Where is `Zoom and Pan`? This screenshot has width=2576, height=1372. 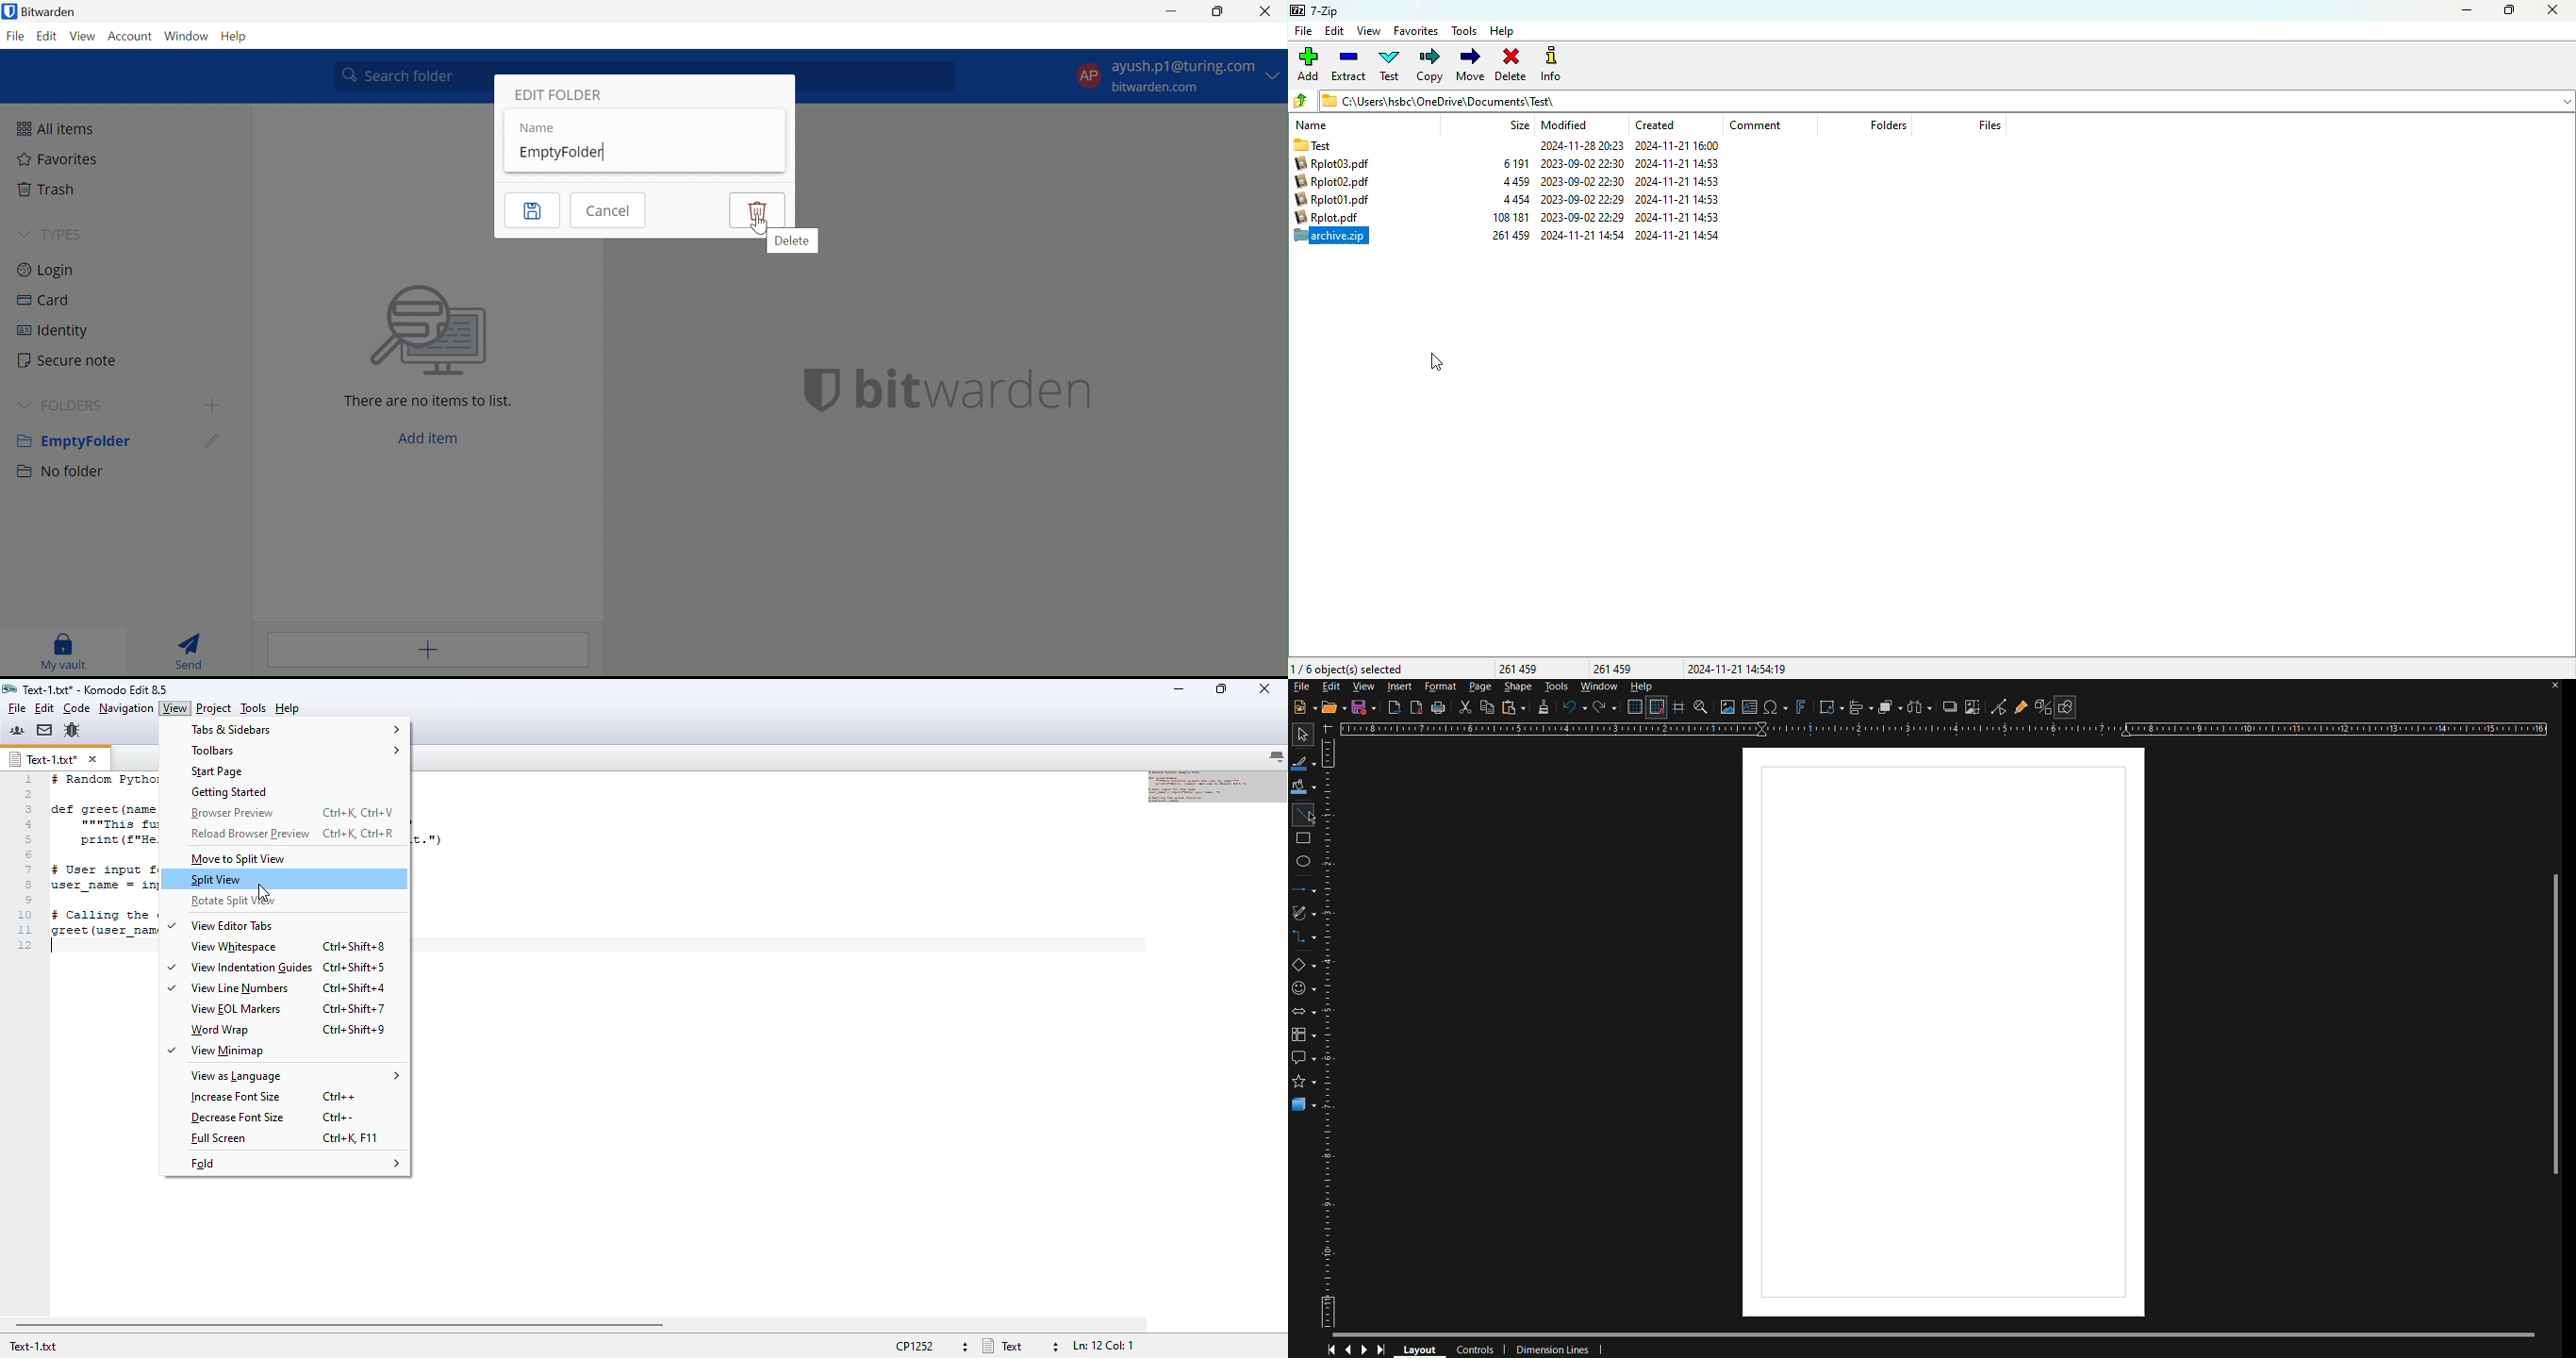
Zoom and Pan is located at coordinates (1701, 707).